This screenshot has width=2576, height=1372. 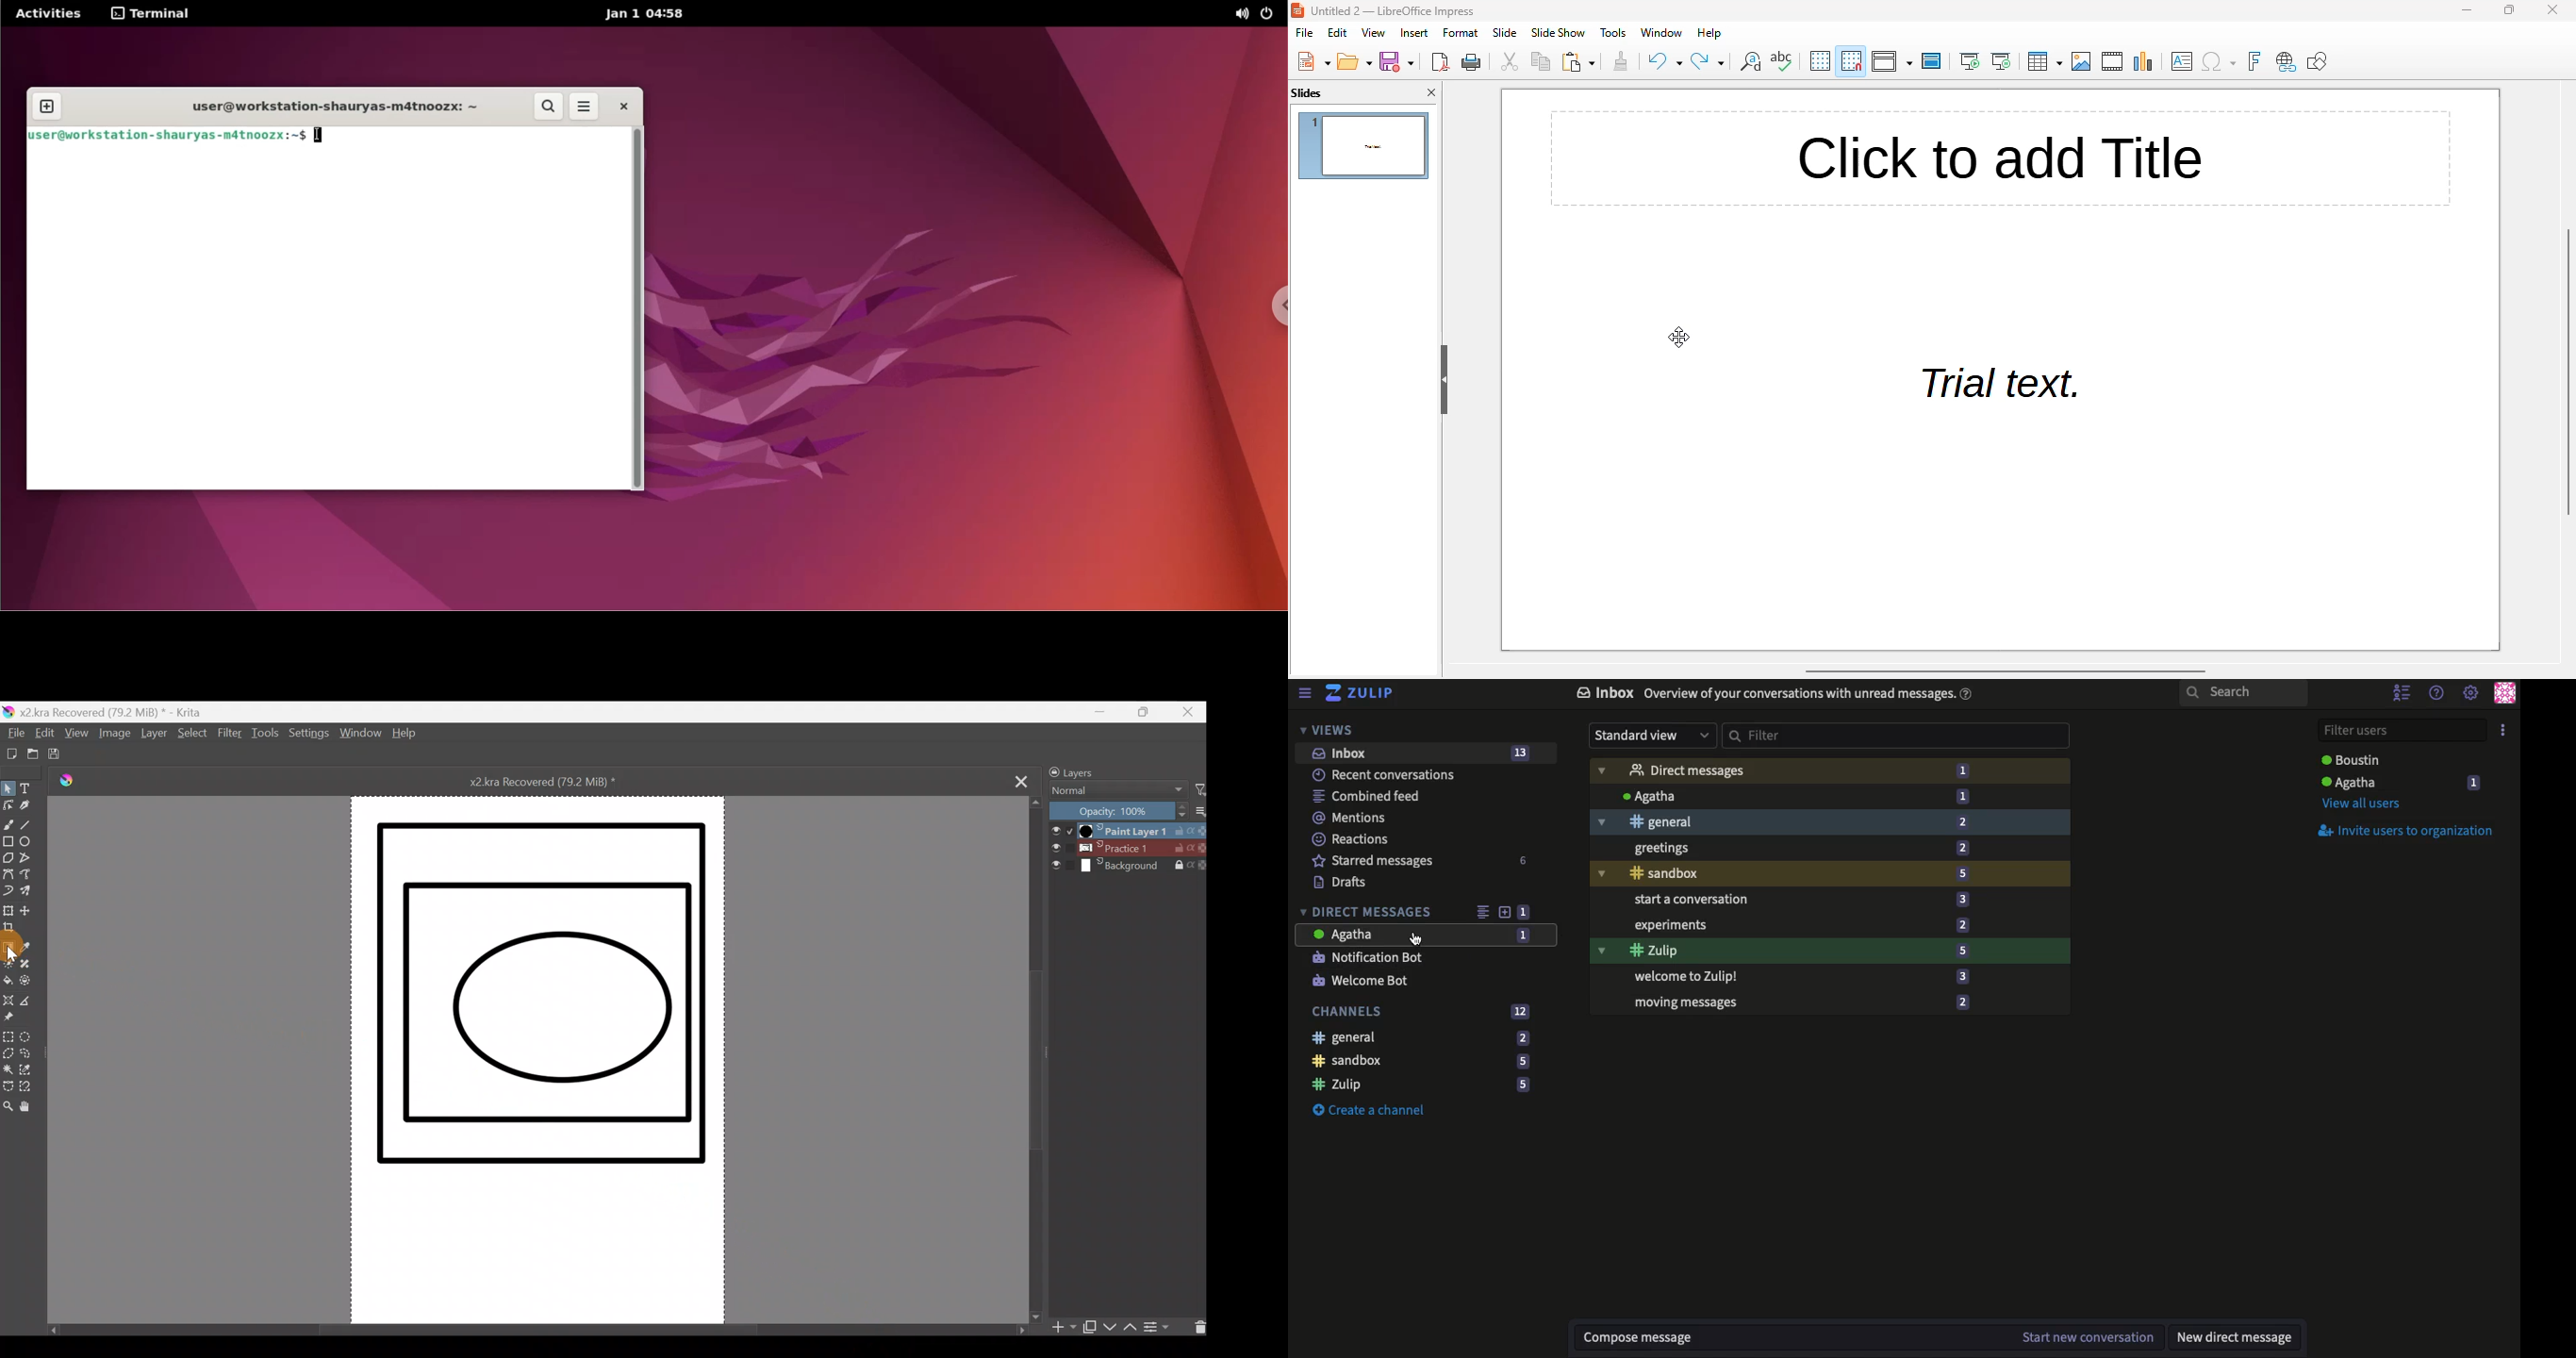 I want to click on Profile, so click(x=2508, y=692).